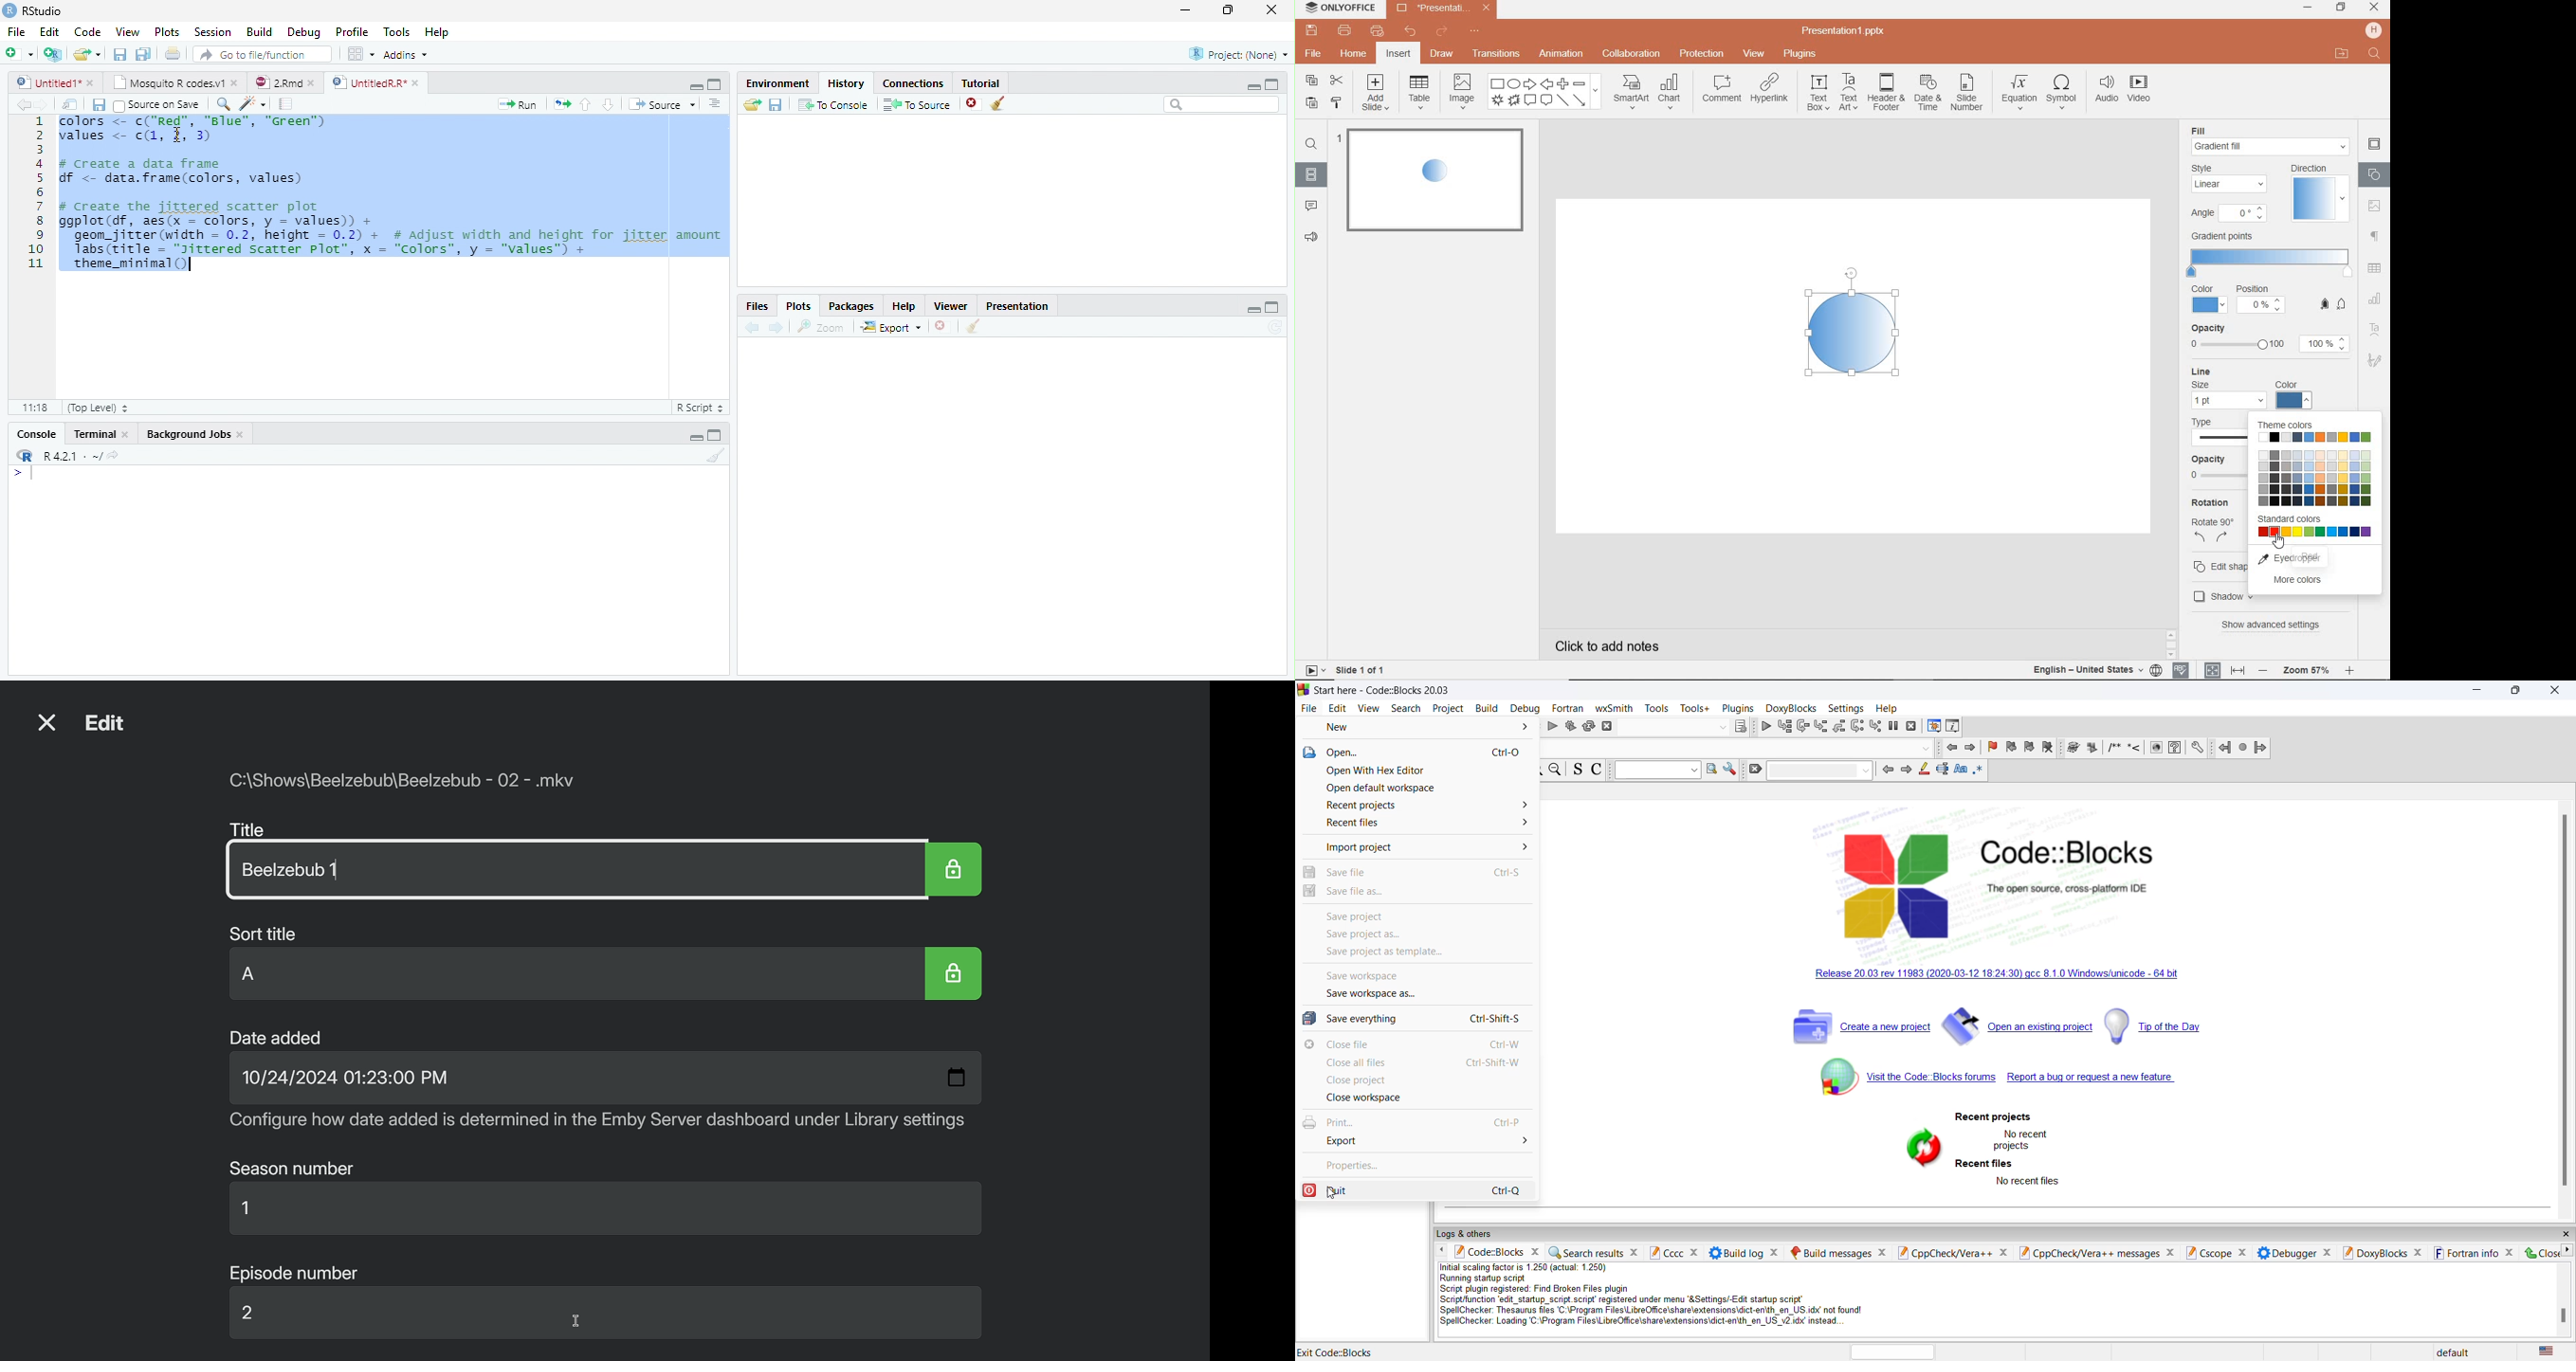 Image resolution: width=2576 pixels, height=1372 pixels. I want to click on Chlars <= c{ NaS’, Bias", "Wren

values <- (1, 2, 3

¢ Create a data frame

Sf < data.frame(colors, values)

# Create the jittered scatter plot

Ggp1ot (df, aes(x = colors, y = values) +
geom_jitrer (width = 0.2, height = 0.2) + # Adjust width and height for jitter amount
Tabs(zitle = "yitrered Scatter Plot’, x = “Colors”, y = "values”) +
theme_minimal (), so click(393, 193).